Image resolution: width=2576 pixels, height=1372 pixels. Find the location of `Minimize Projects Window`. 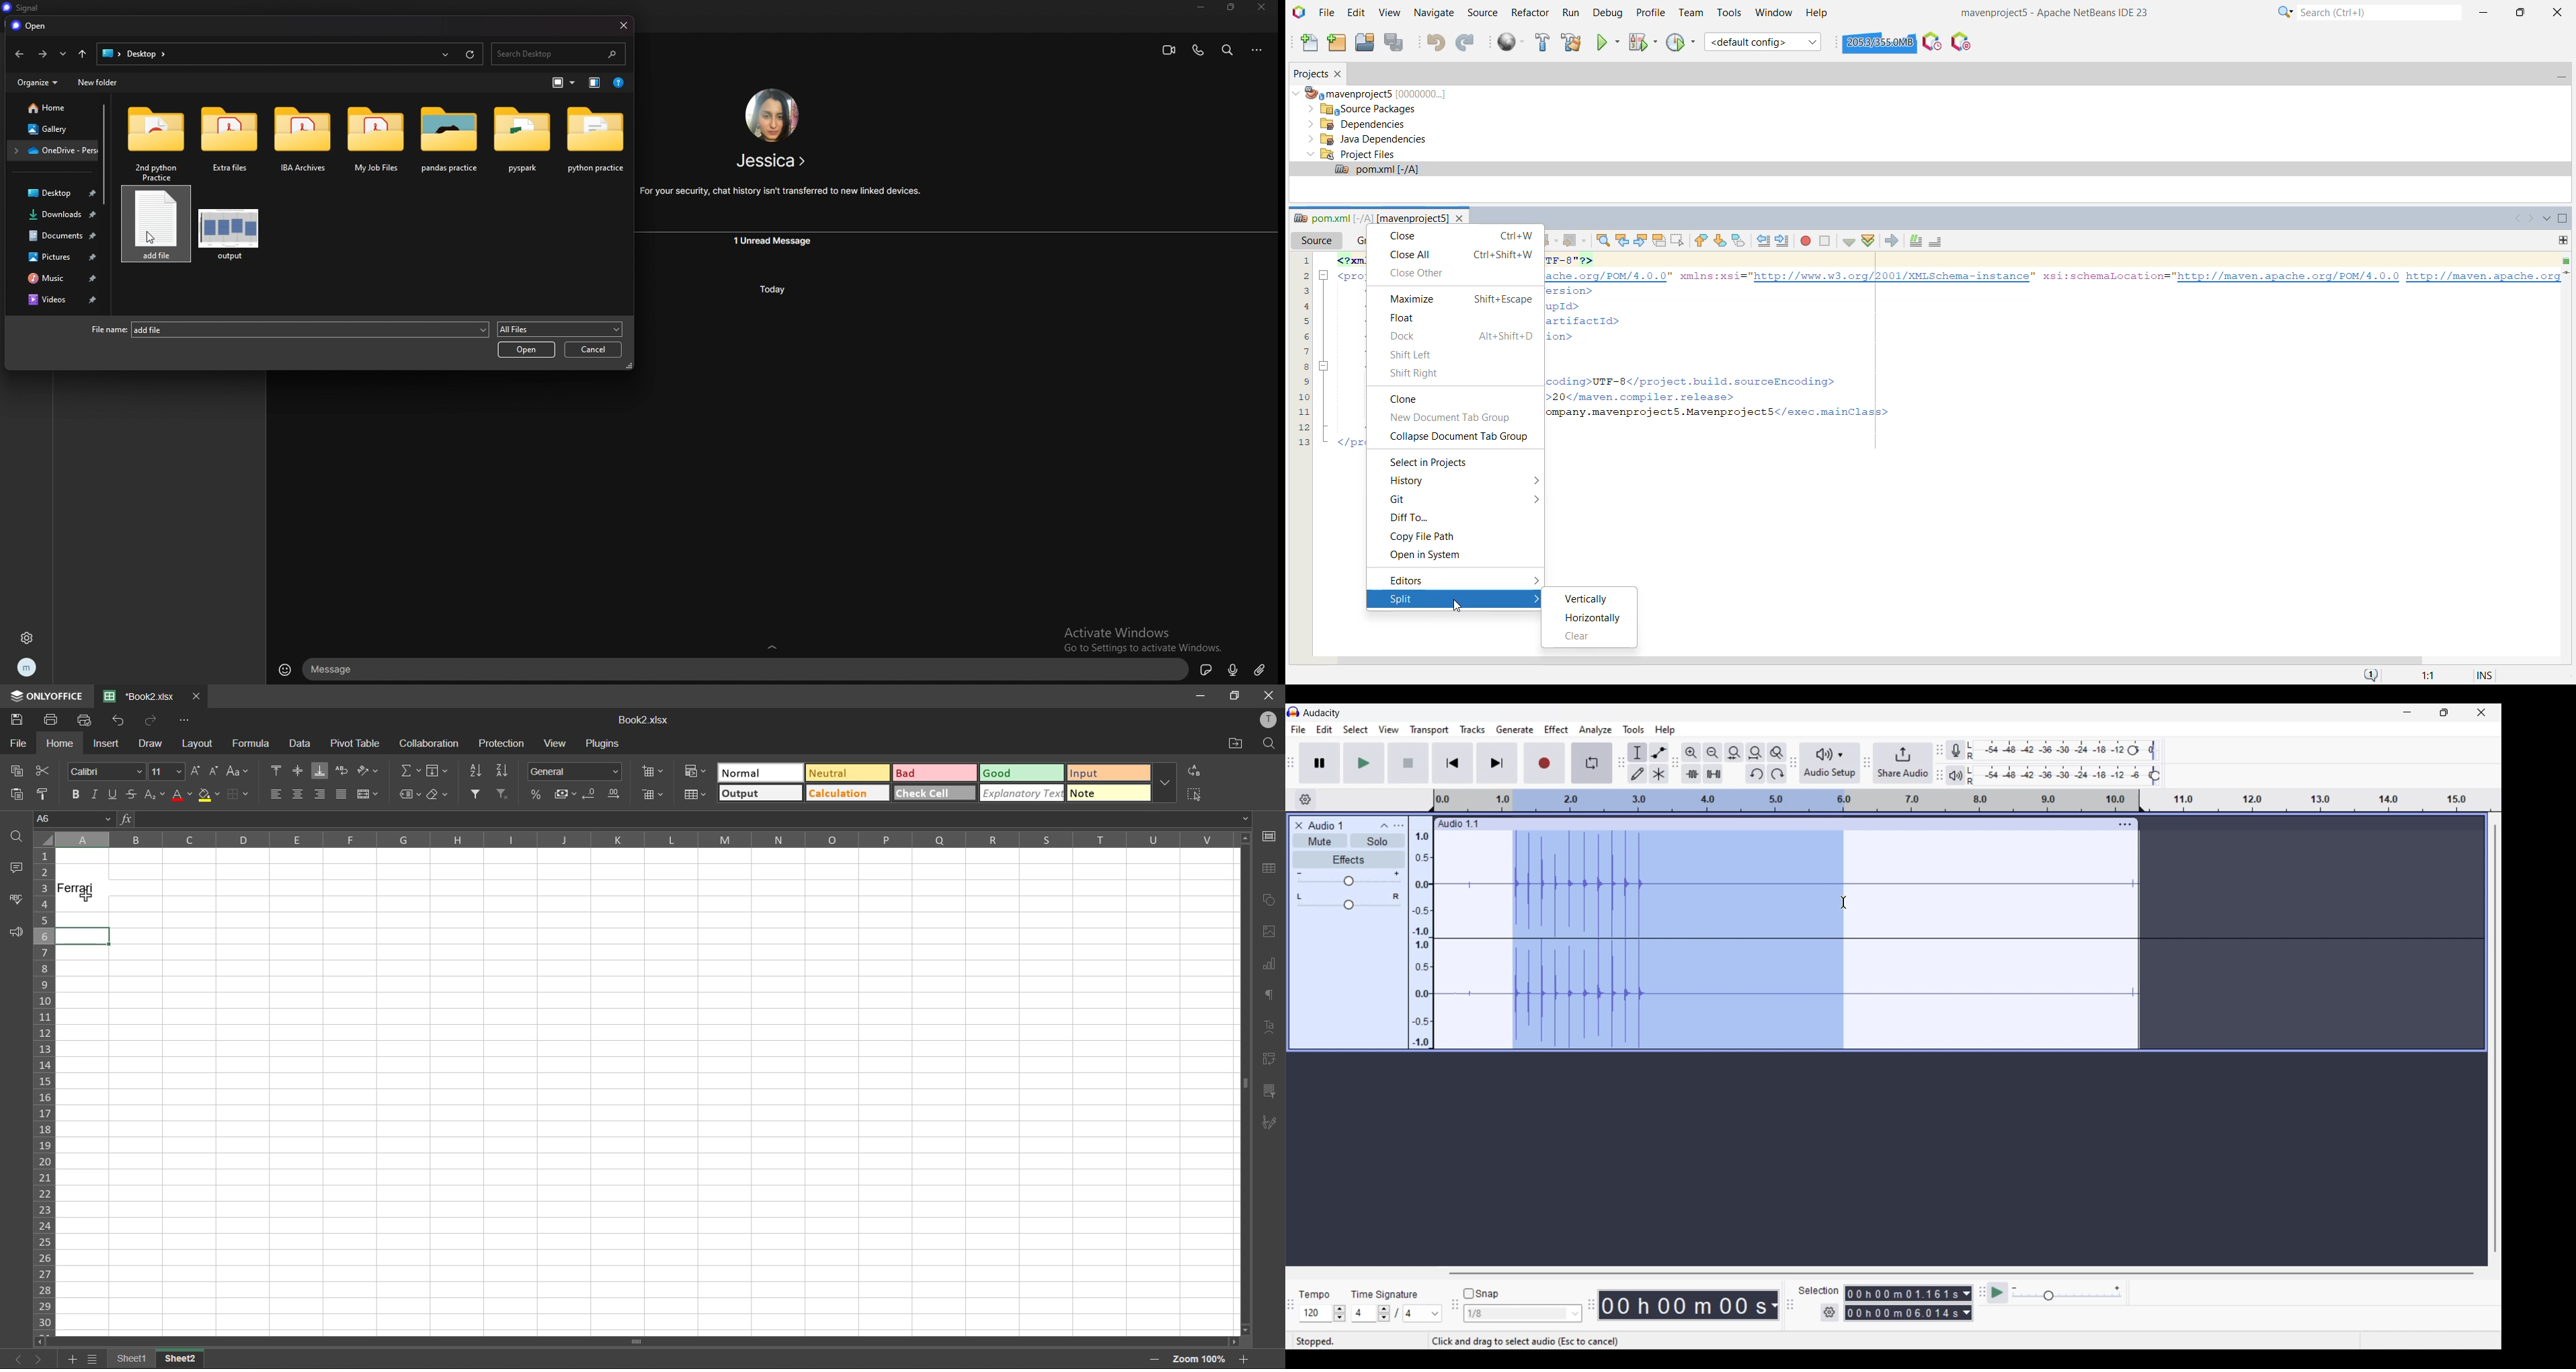

Minimize Projects Window is located at coordinates (2559, 75).